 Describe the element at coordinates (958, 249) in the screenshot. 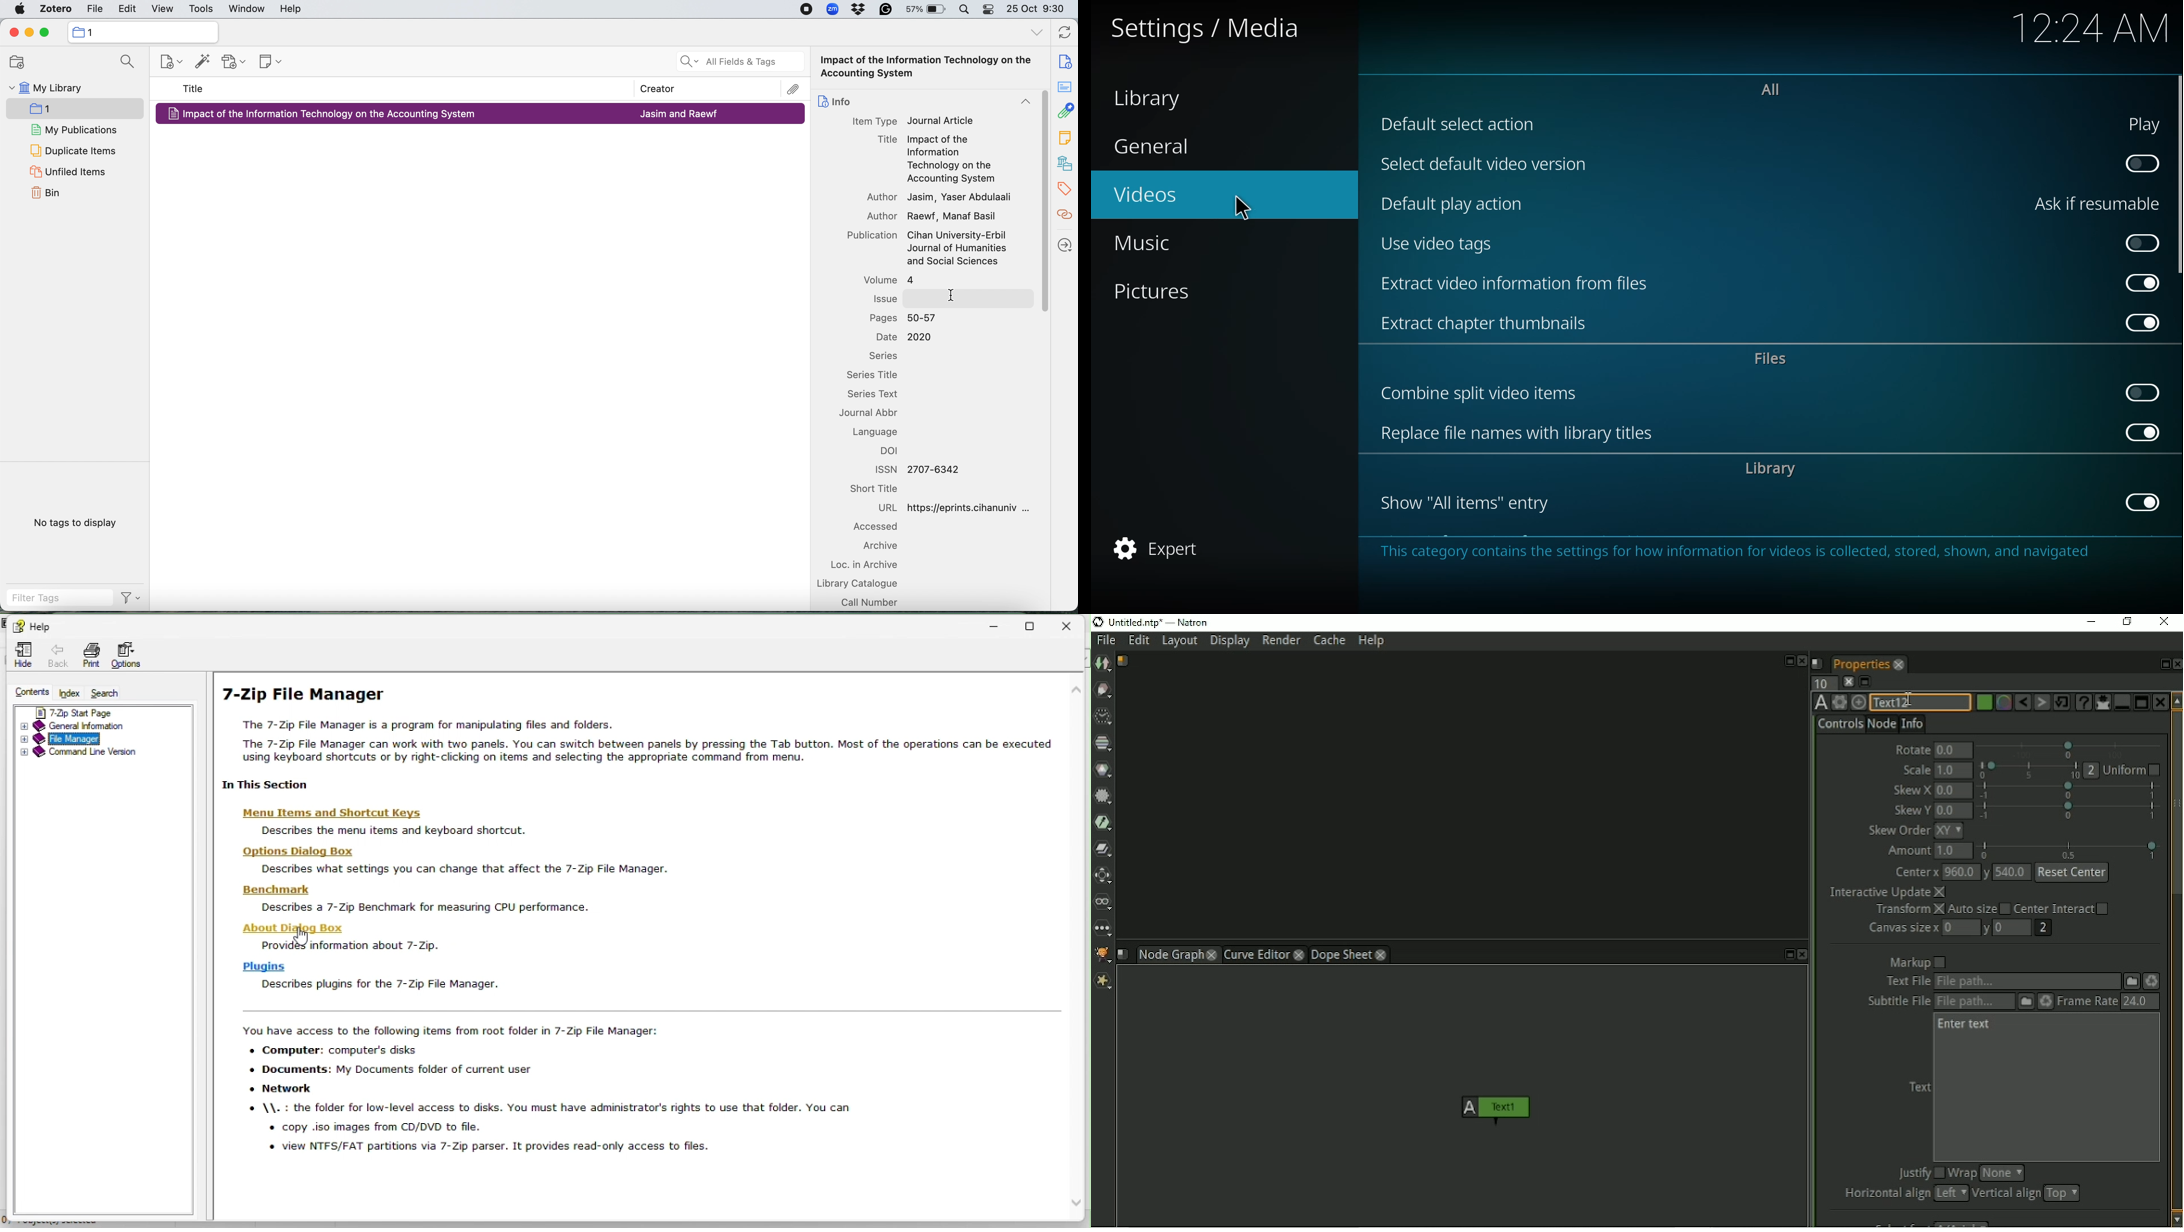

I see `Cihan University-Erbil Journal of Humanities and Social Sciences` at that location.